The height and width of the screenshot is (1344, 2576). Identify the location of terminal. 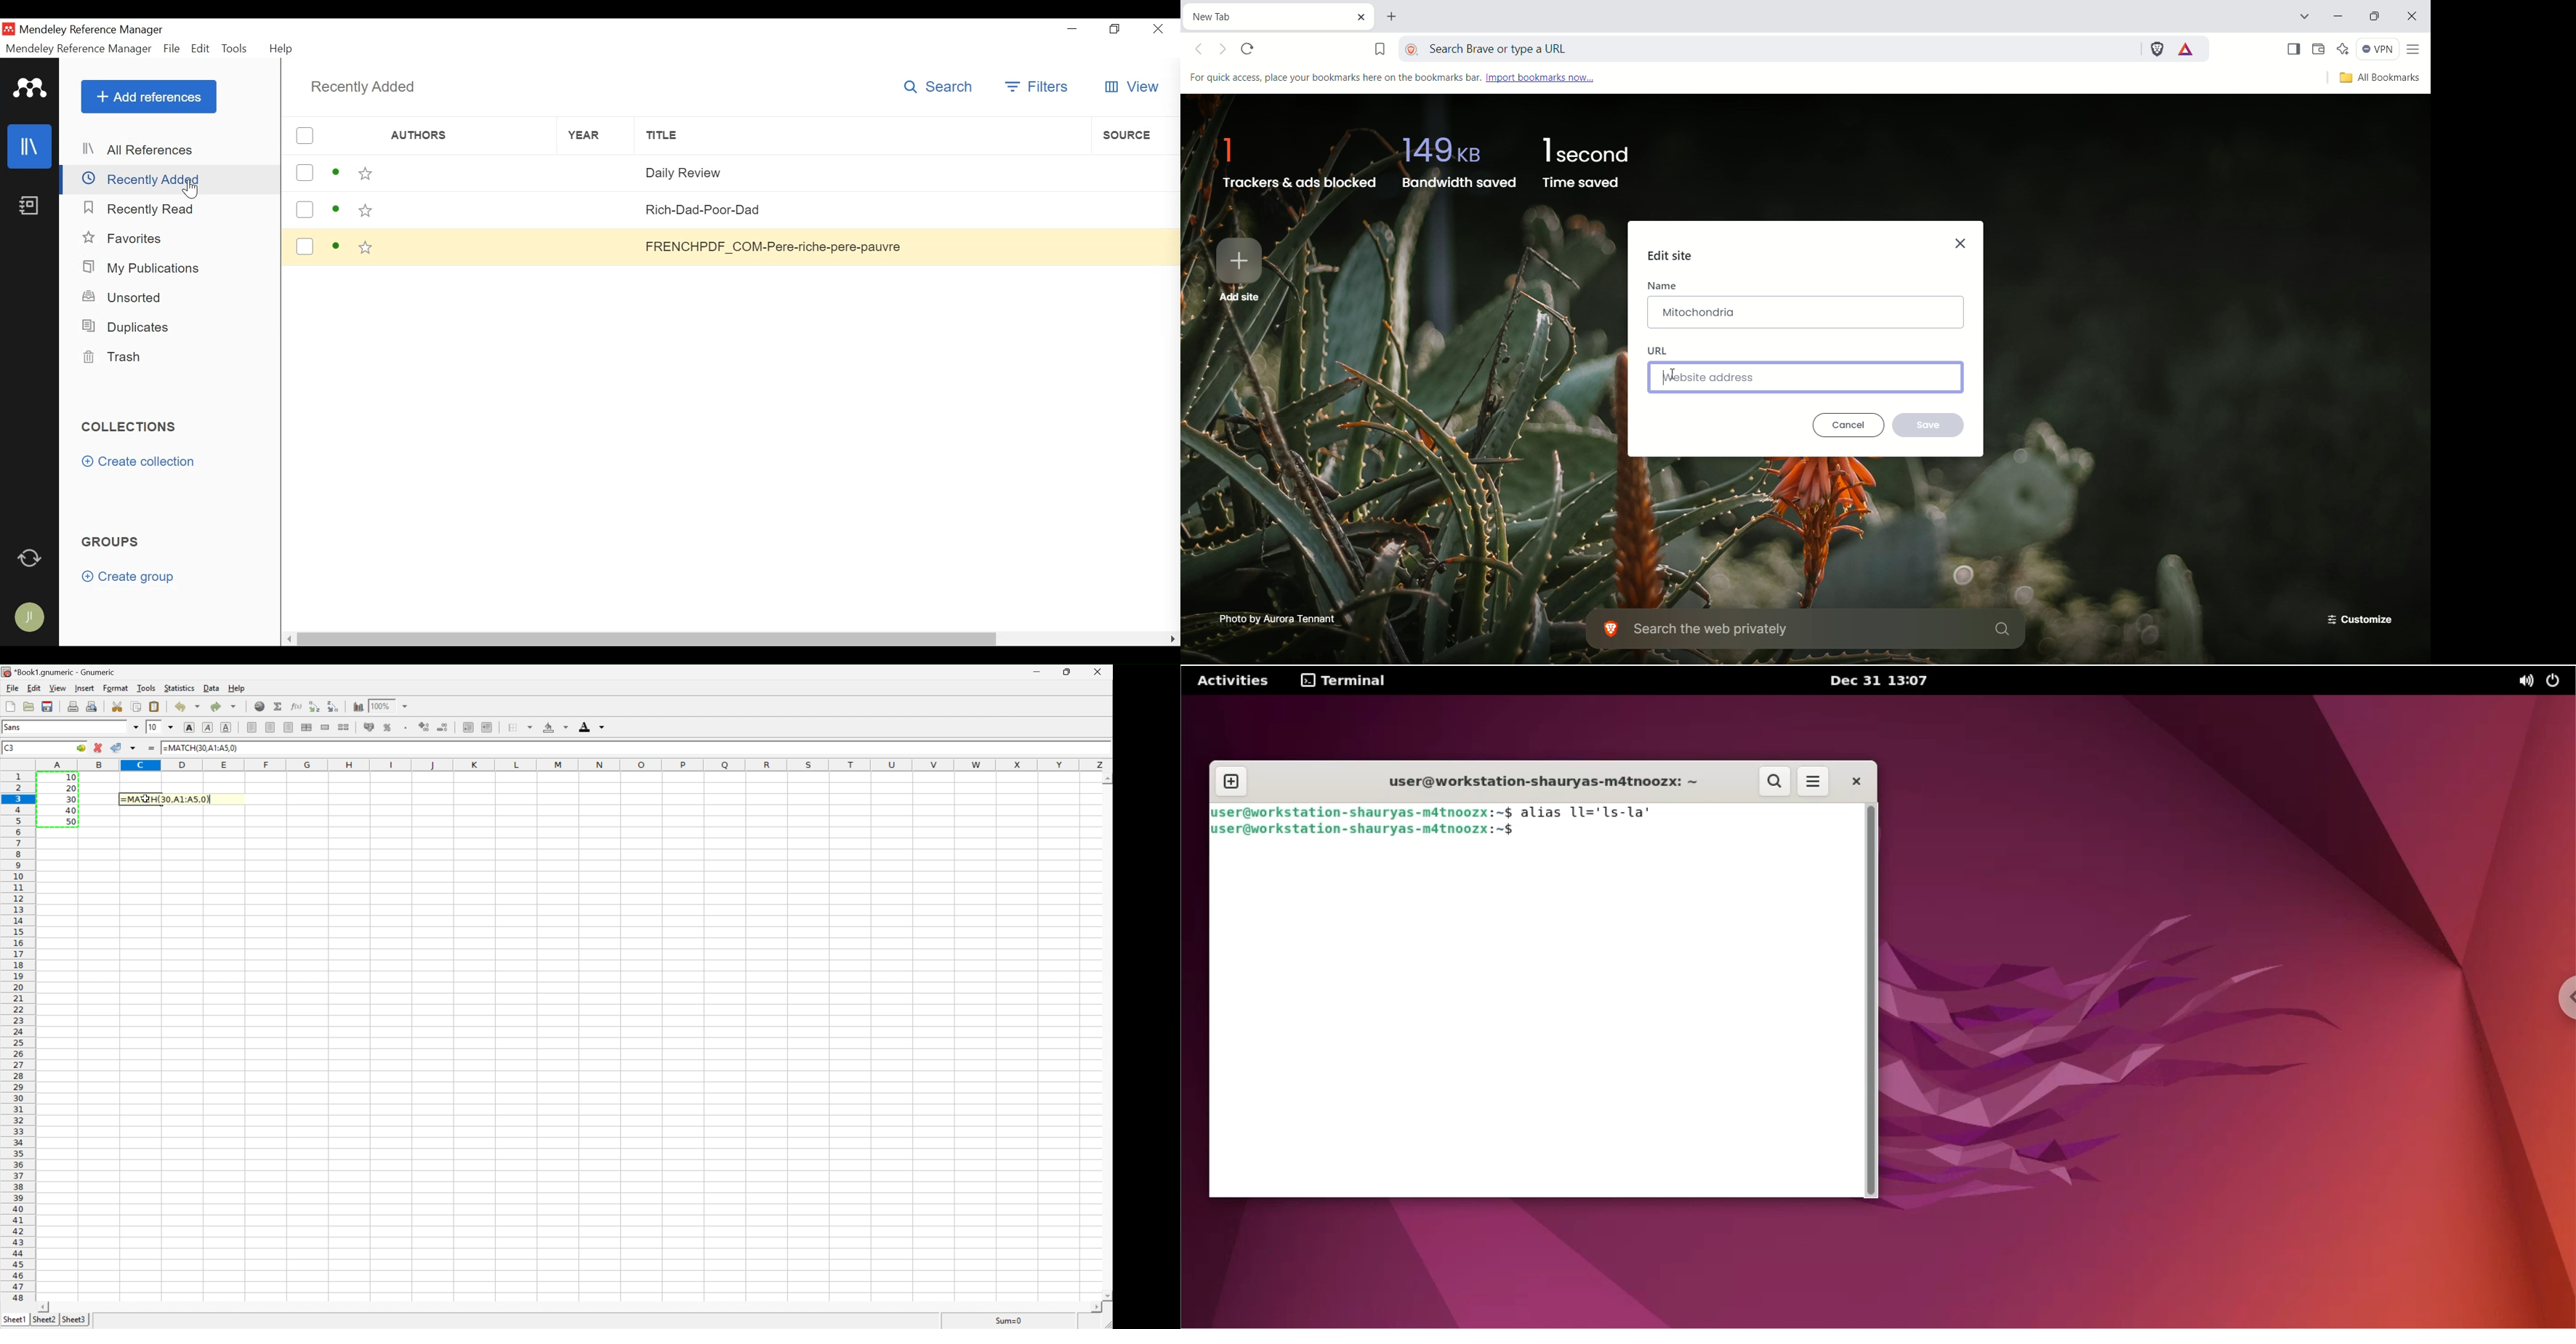
(1340, 683).